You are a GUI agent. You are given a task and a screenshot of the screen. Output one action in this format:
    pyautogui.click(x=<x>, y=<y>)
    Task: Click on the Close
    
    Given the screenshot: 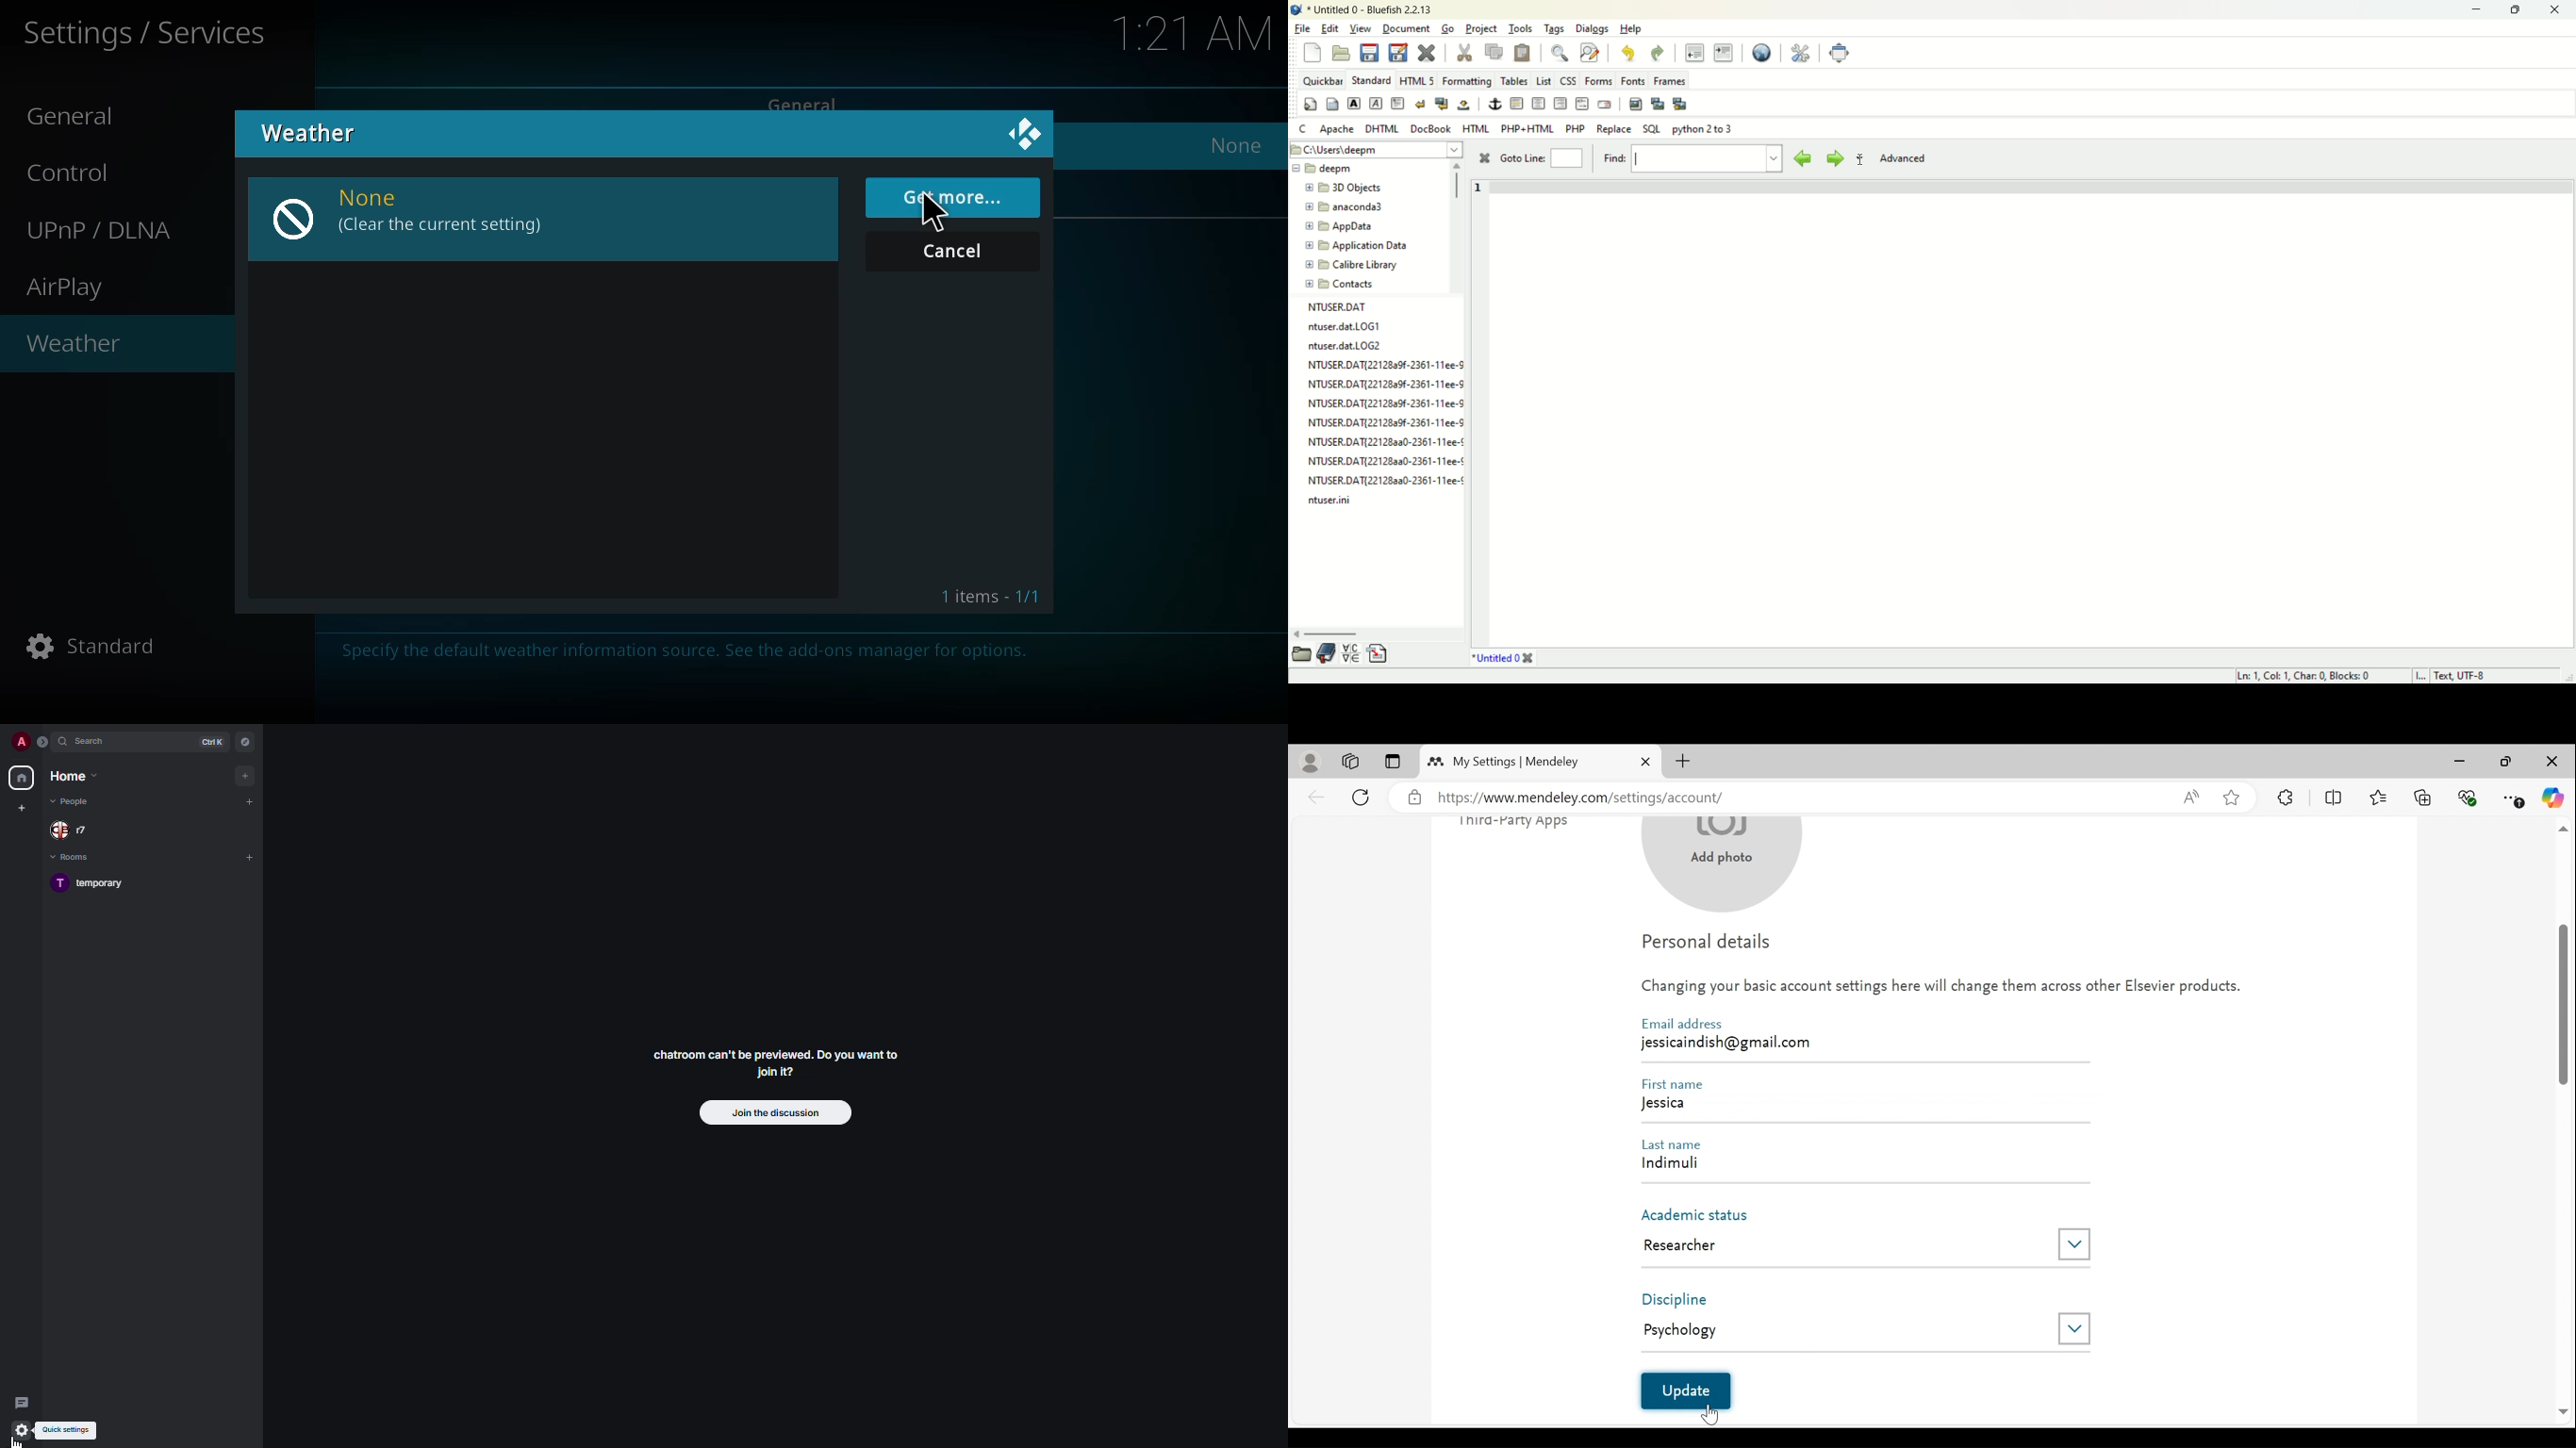 What is the action you would take?
    pyautogui.click(x=1645, y=762)
    